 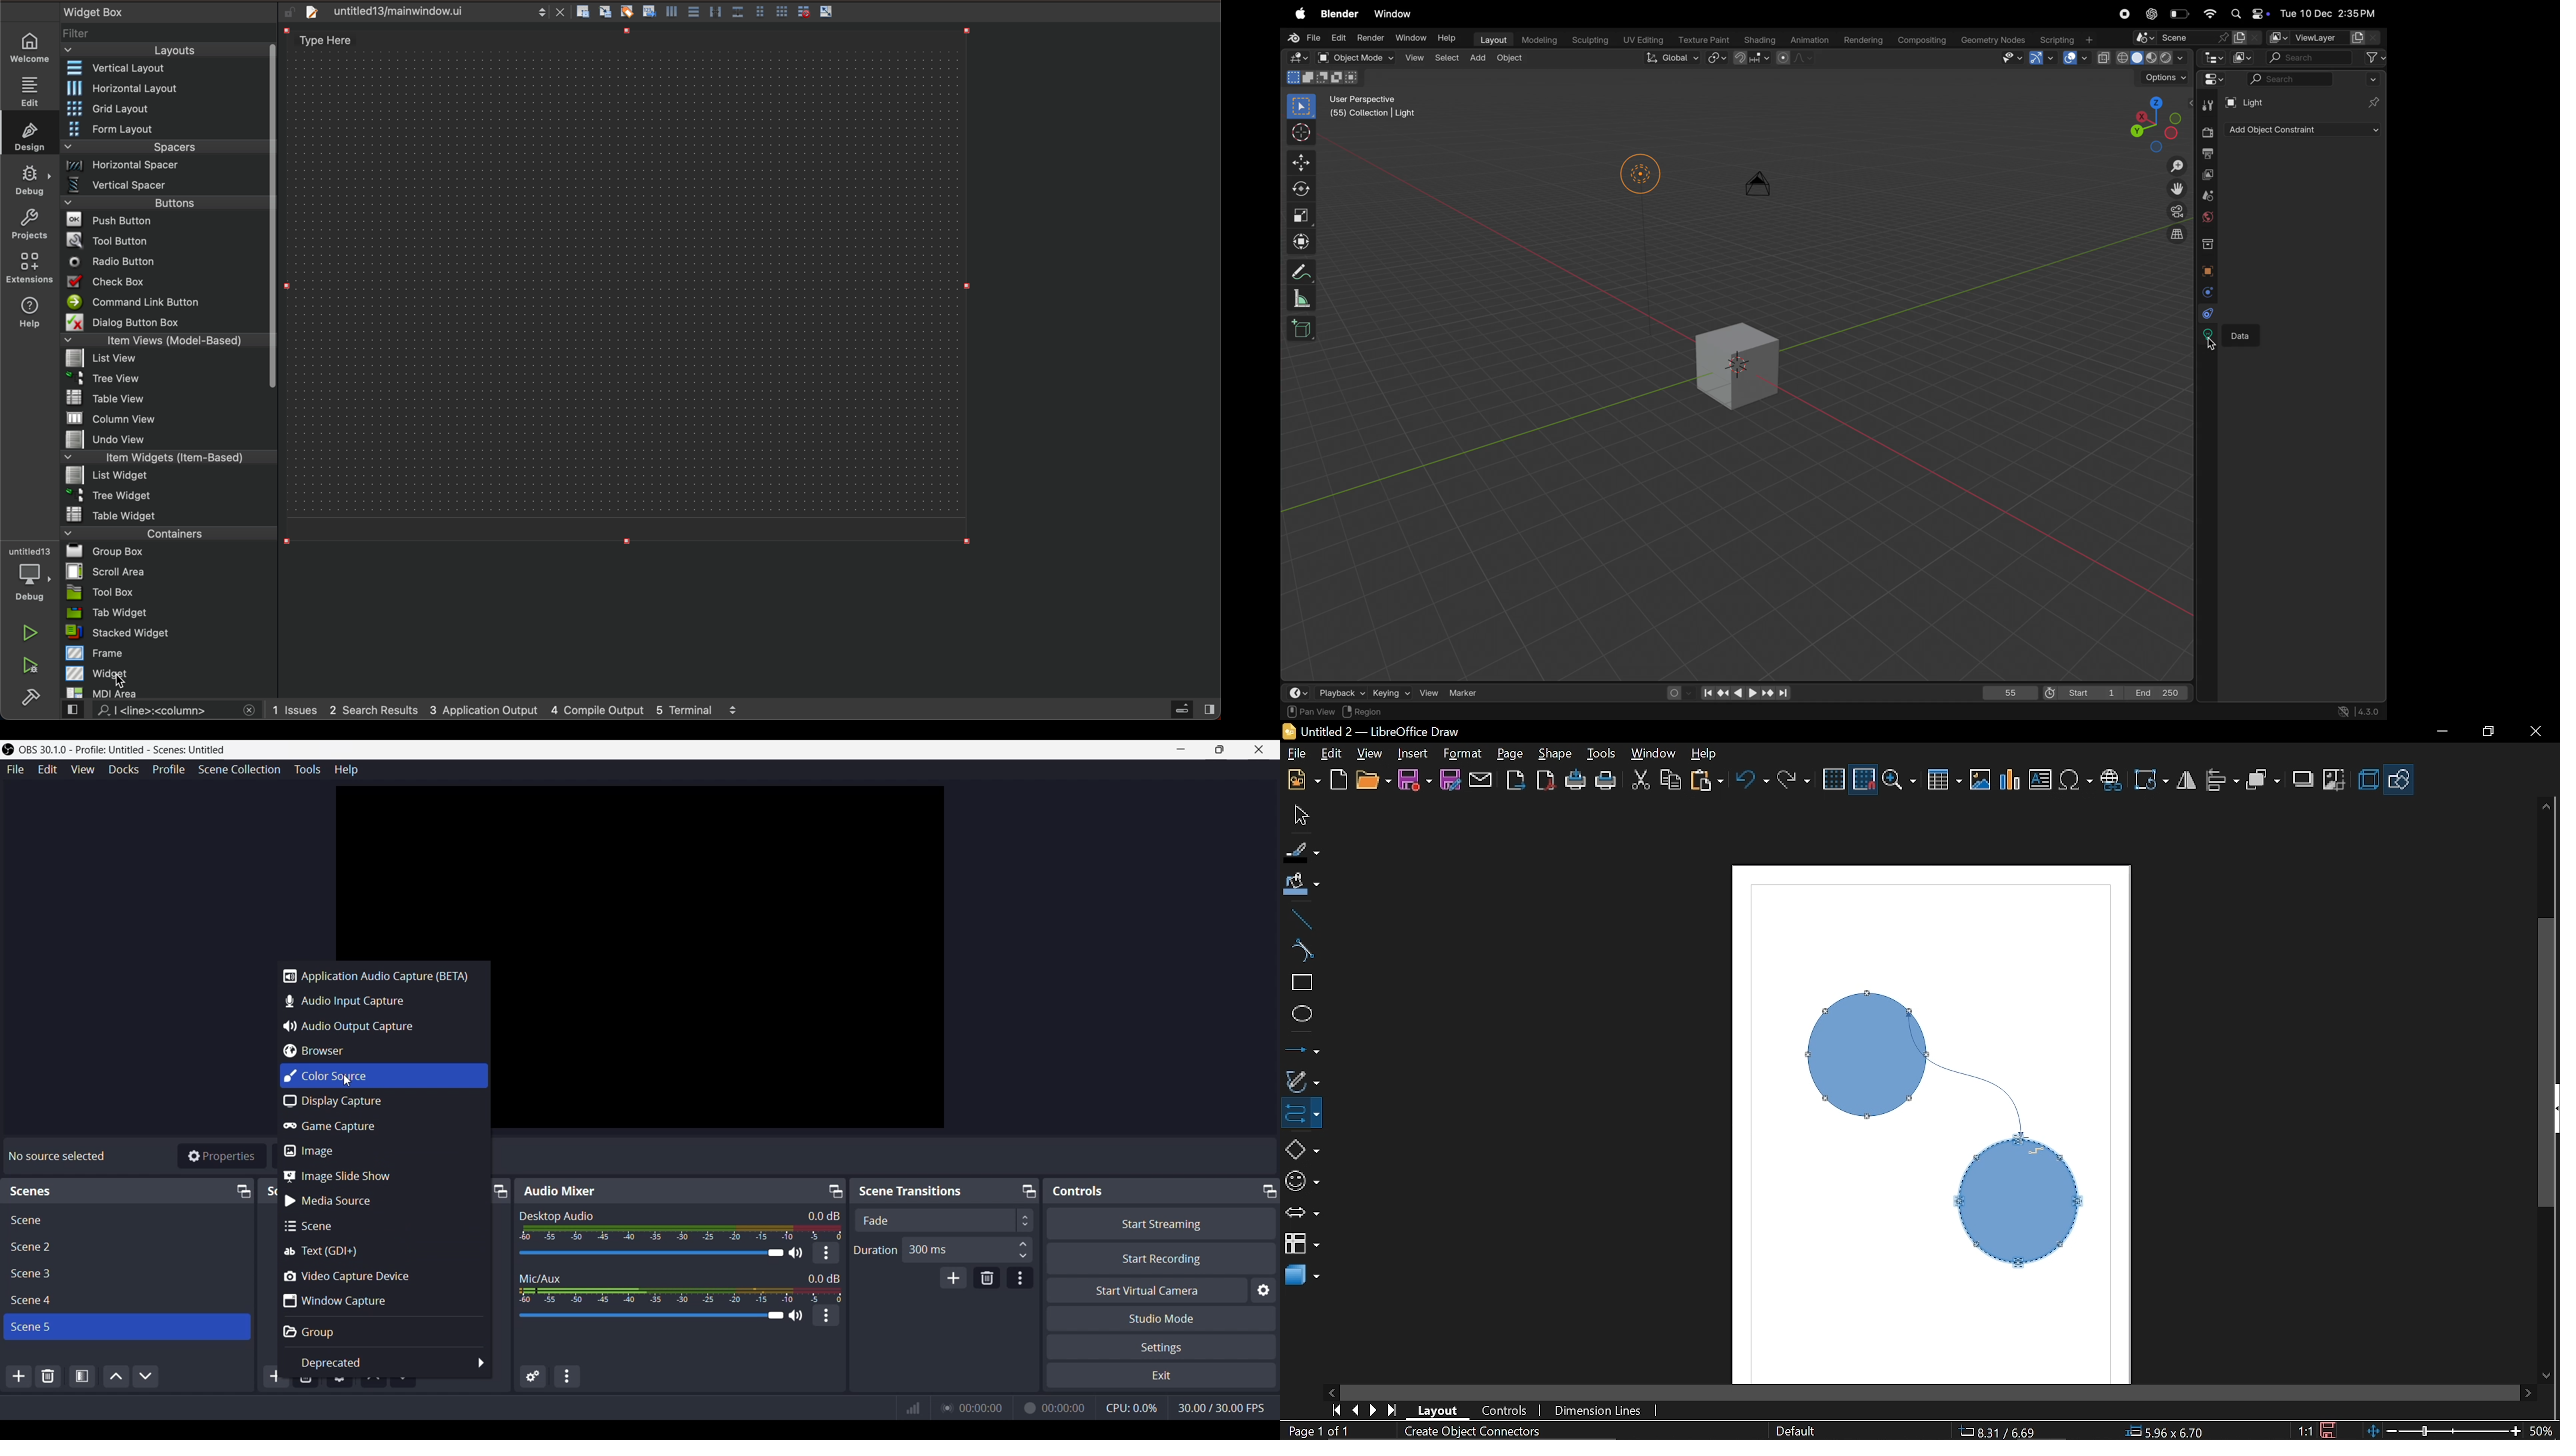 I want to click on Video capture device, so click(x=381, y=1276).